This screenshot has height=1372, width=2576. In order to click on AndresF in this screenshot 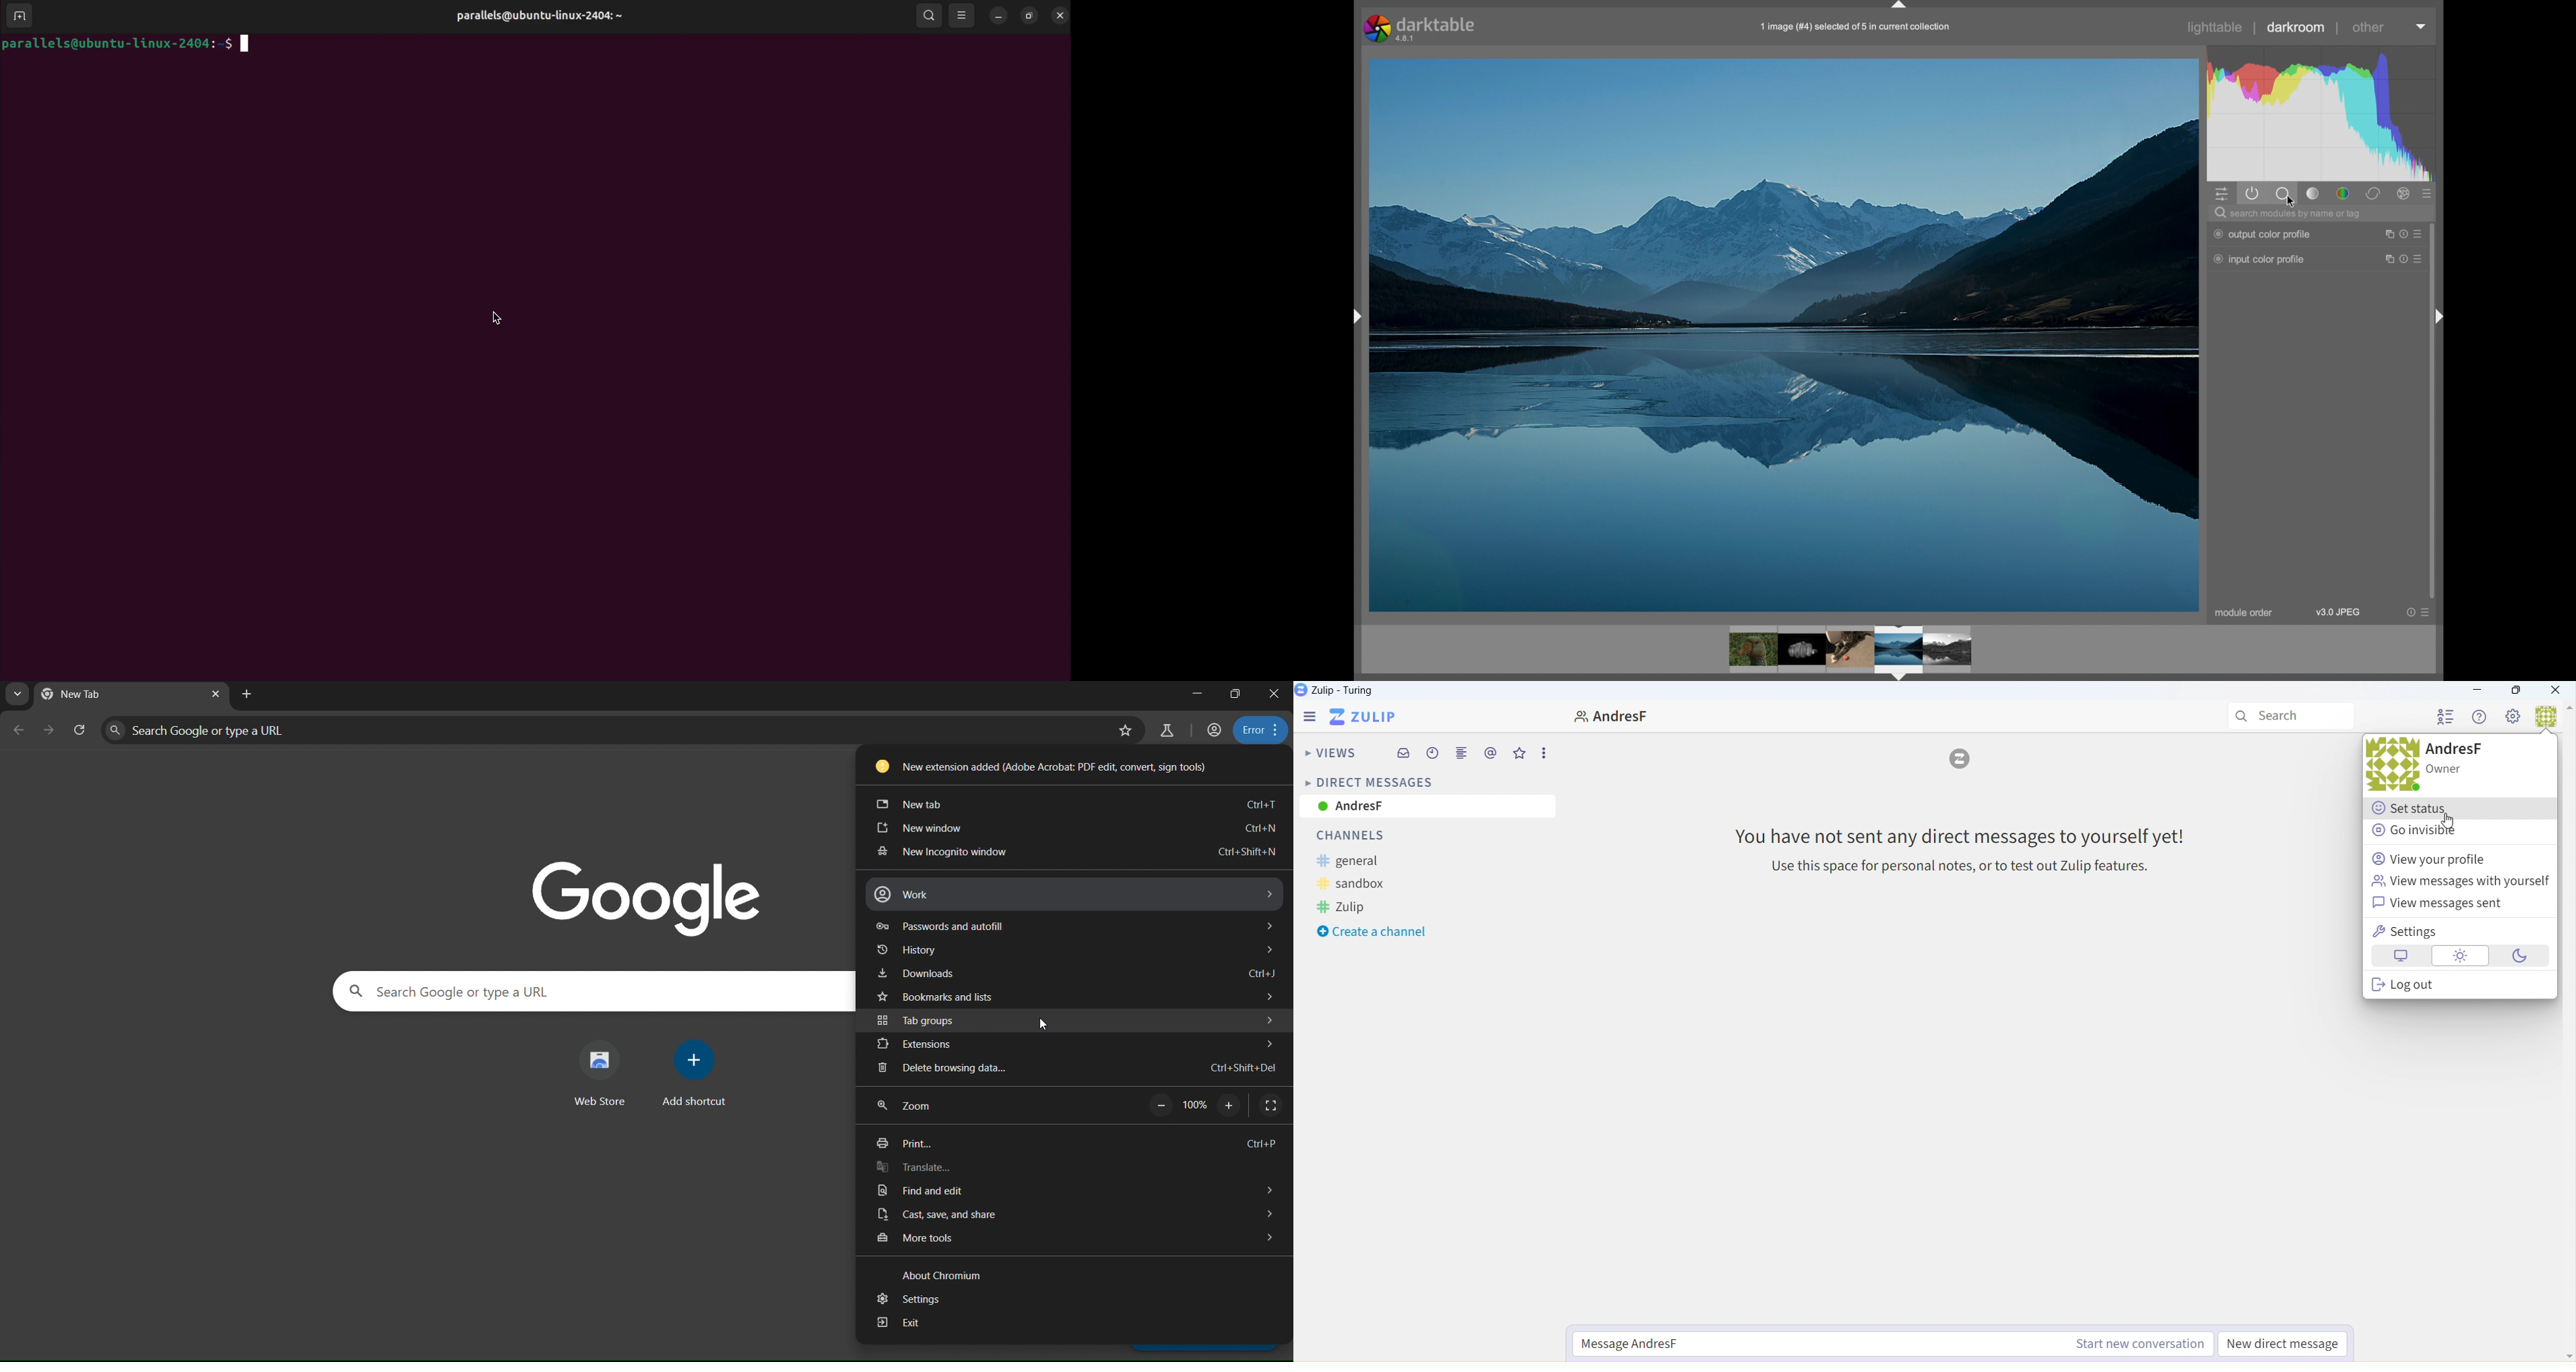, I will do `click(1425, 807)`.